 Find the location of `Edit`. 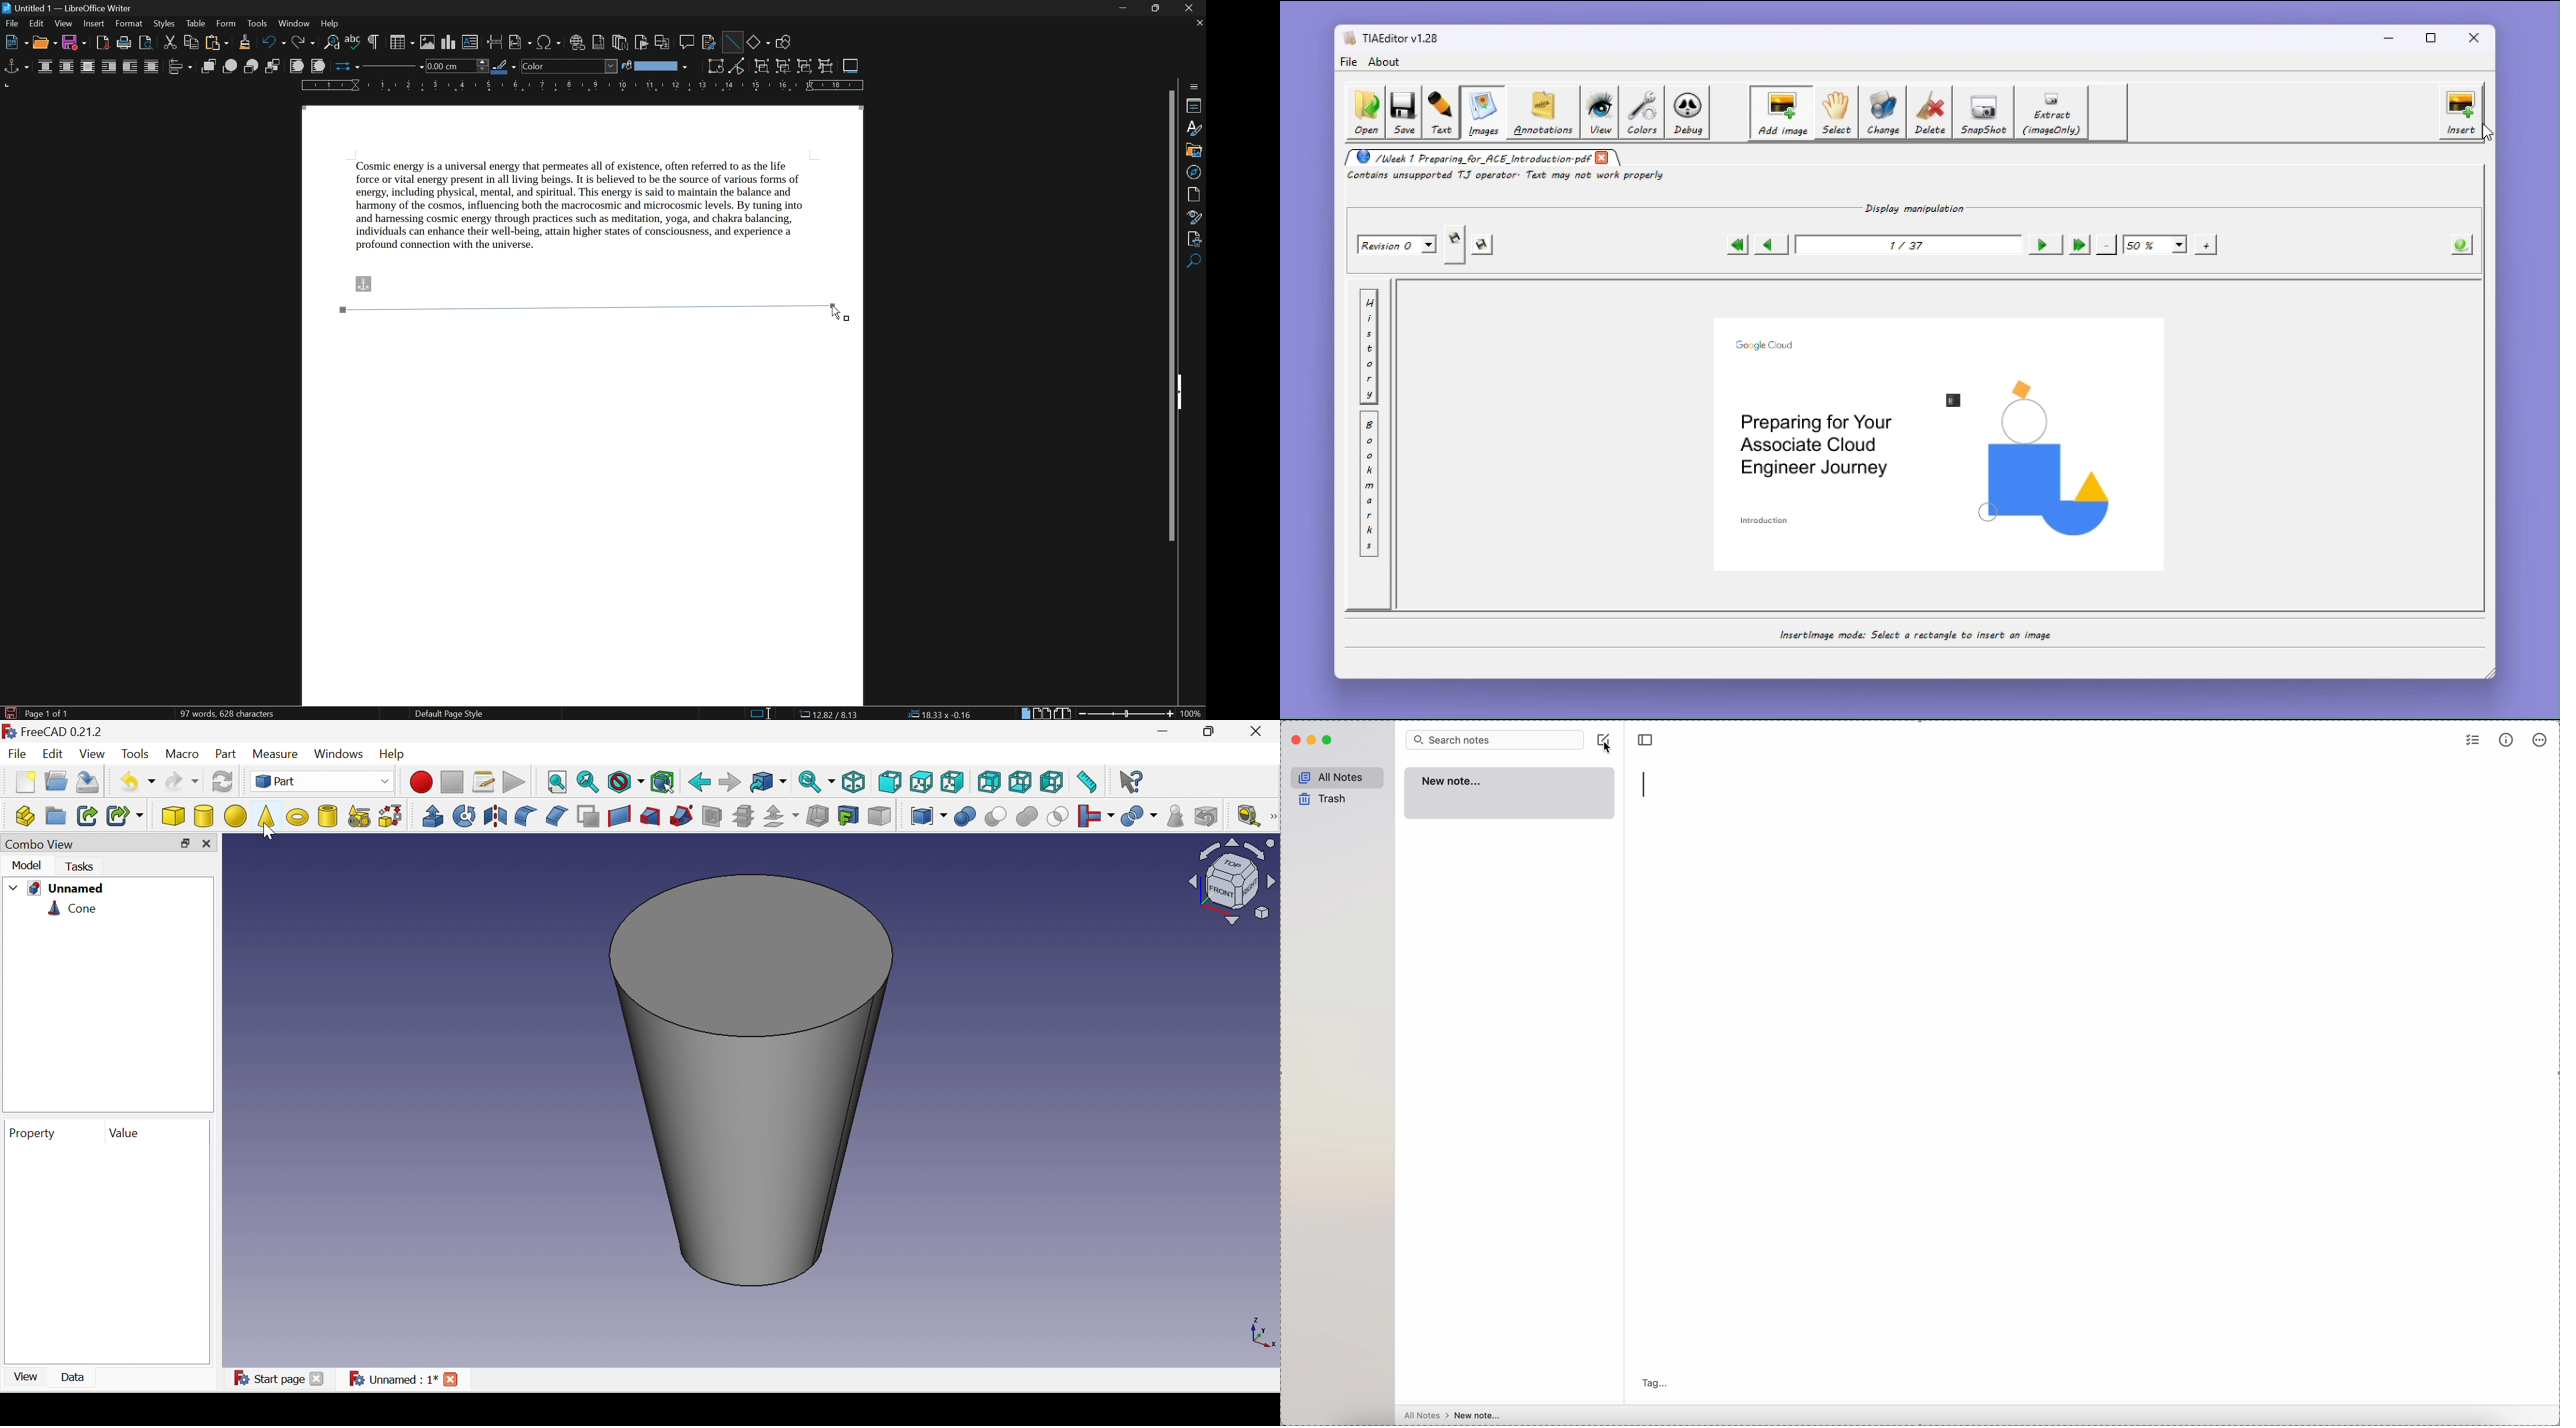

Edit is located at coordinates (54, 755).